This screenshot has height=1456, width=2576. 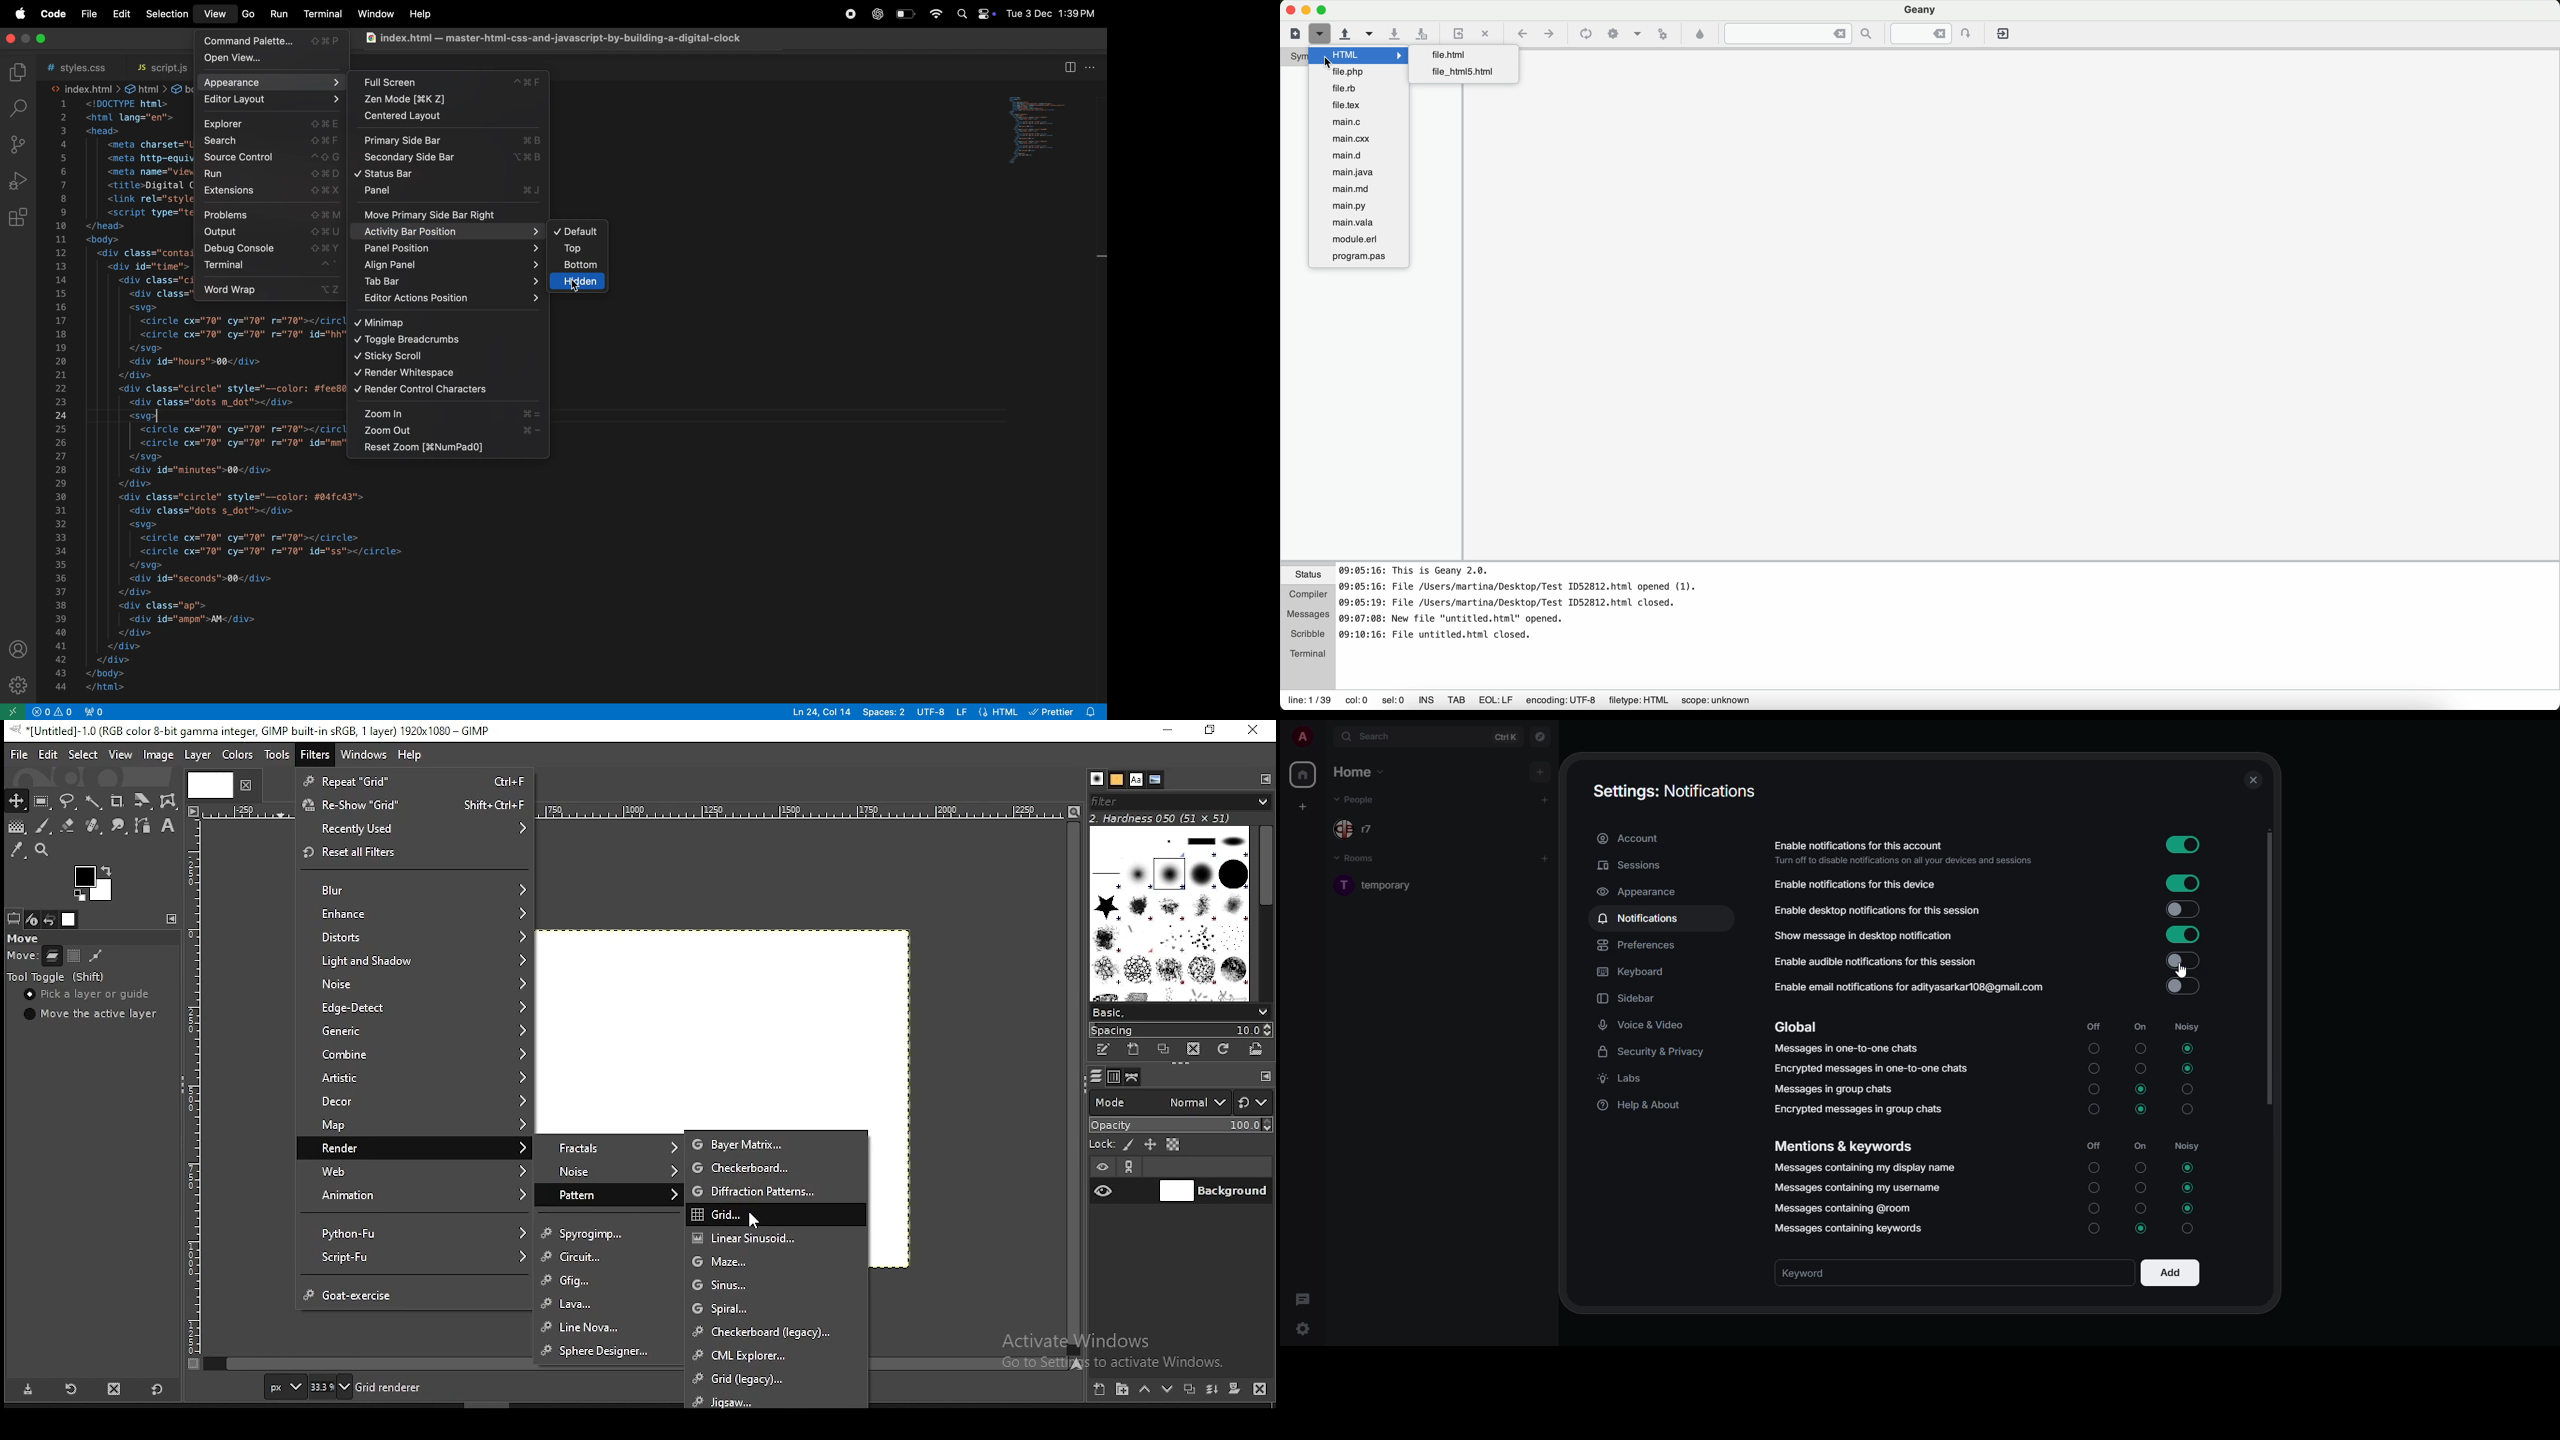 What do you see at coordinates (2252, 780) in the screenshot?
I see `close` at bounding box center [2252, 780].